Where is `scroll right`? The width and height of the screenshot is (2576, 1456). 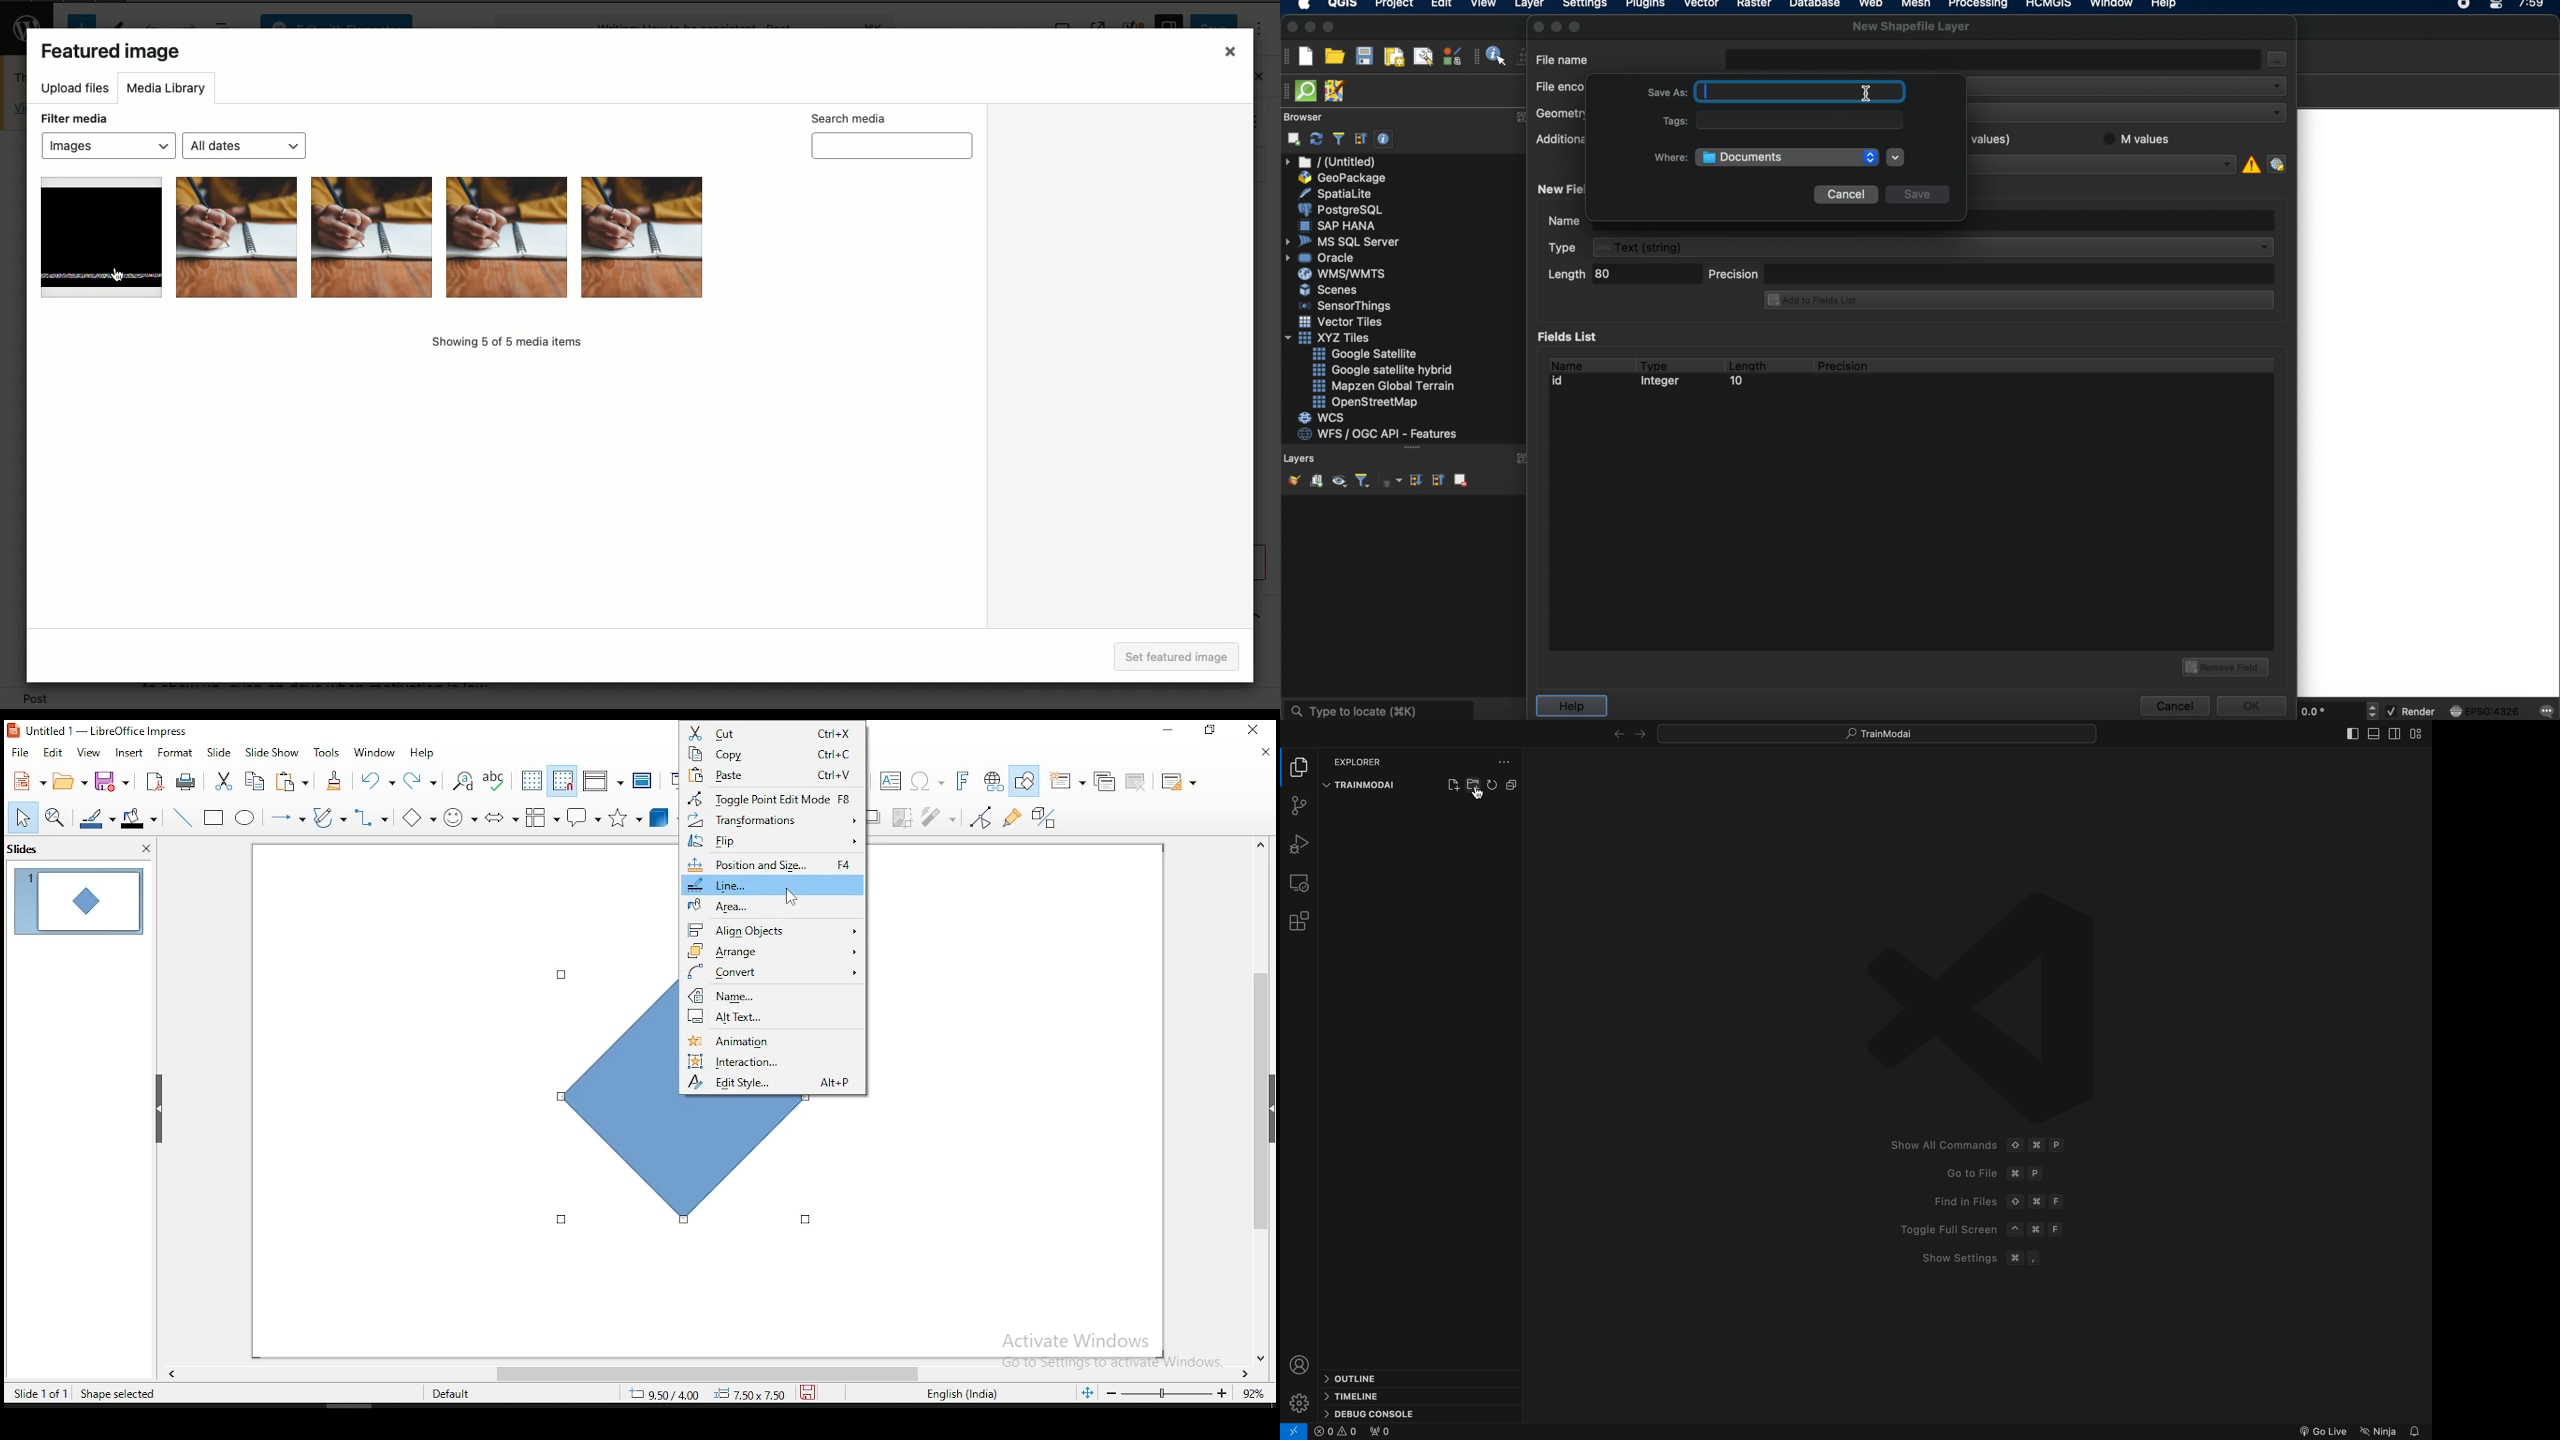
scroll right is located at coordinates (1249, 1371).